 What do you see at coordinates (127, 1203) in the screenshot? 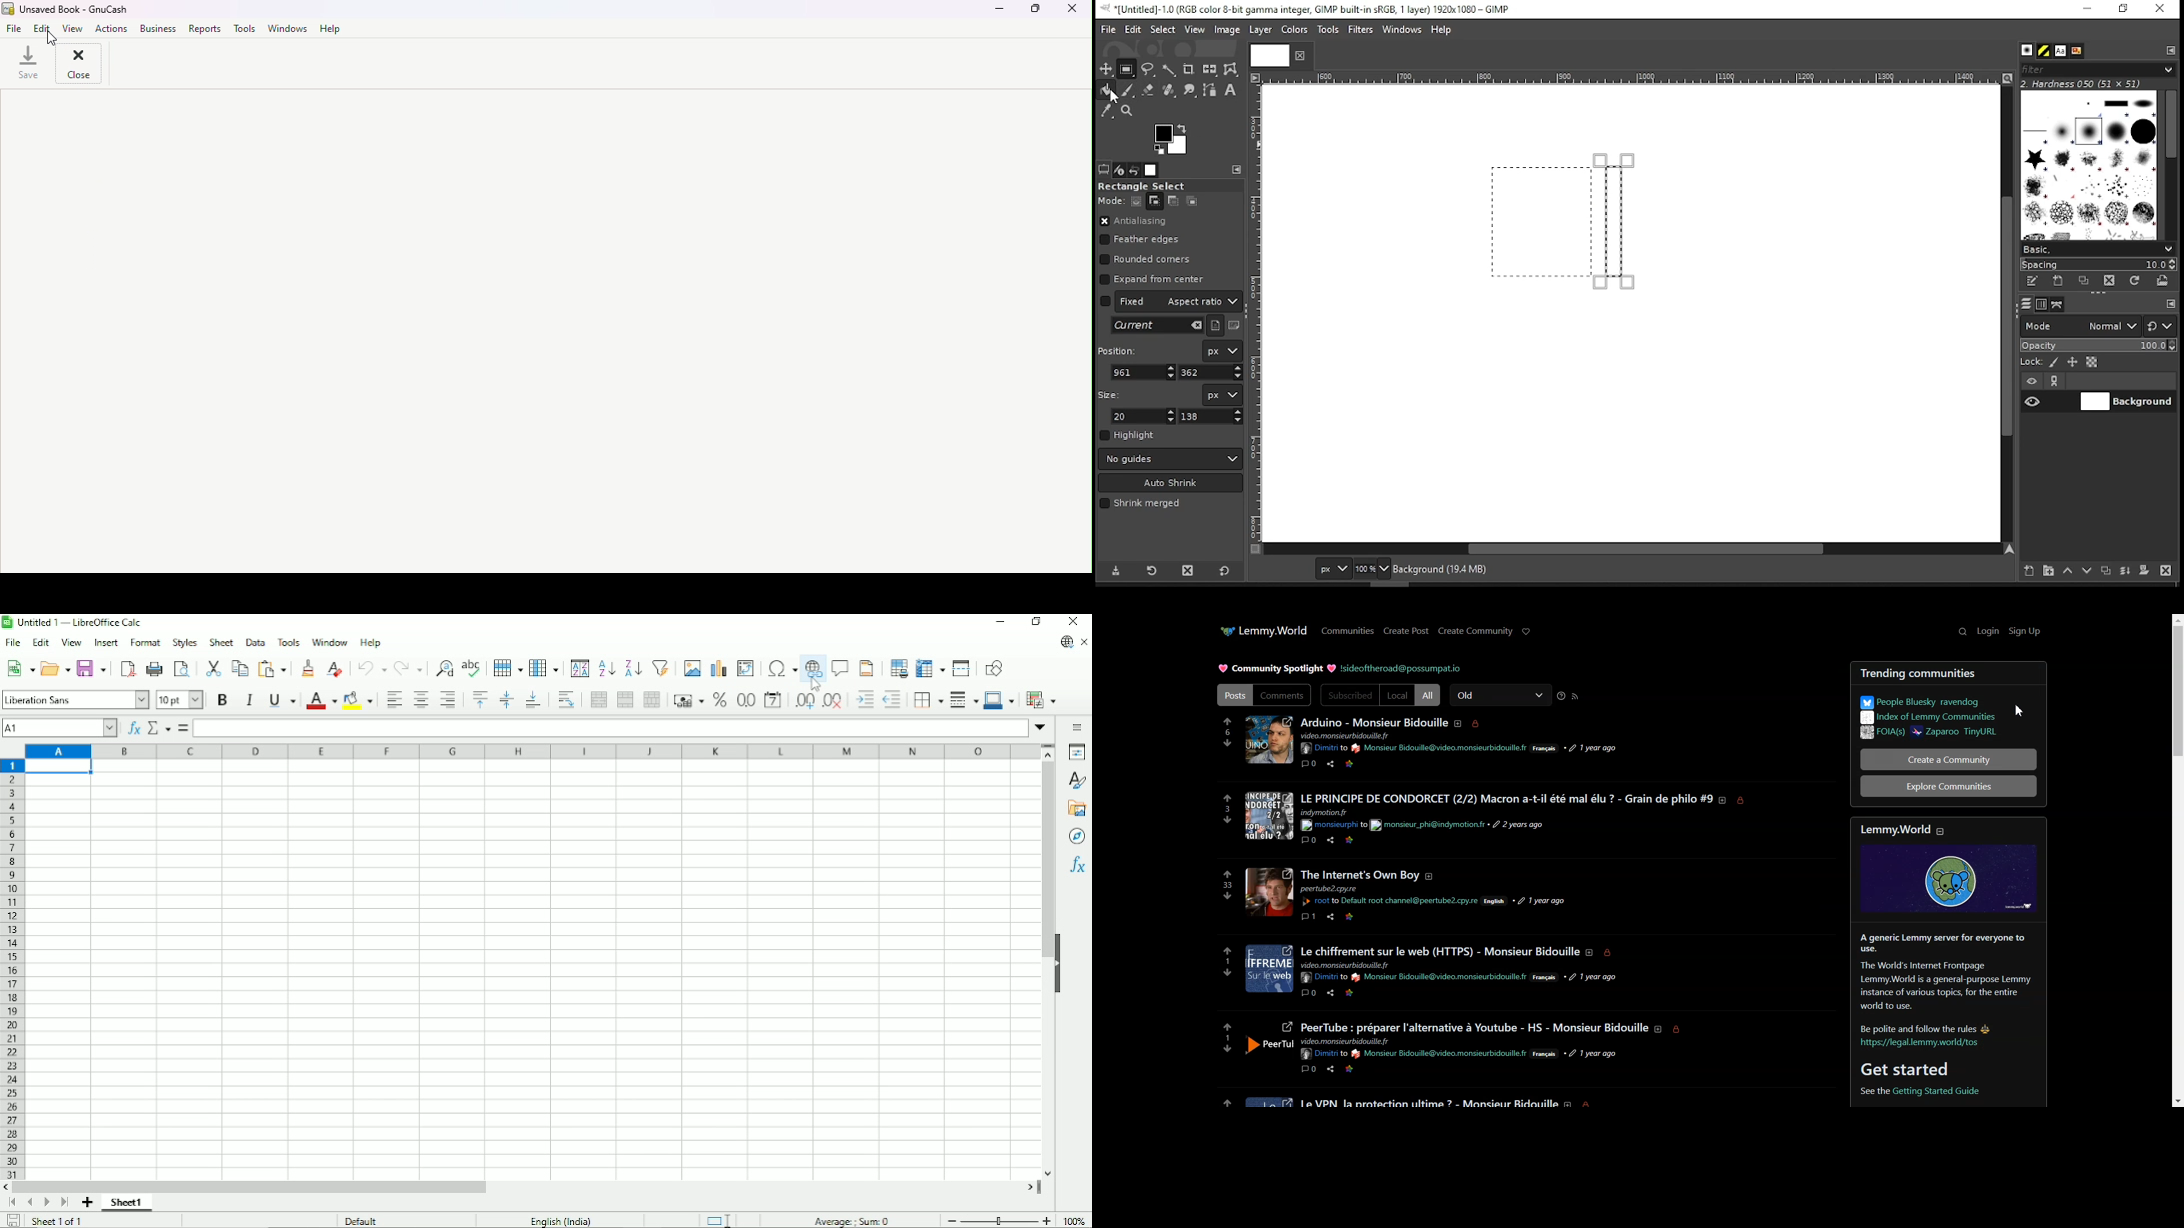
I see `Sheet1` at bounding box center [127, 1203].